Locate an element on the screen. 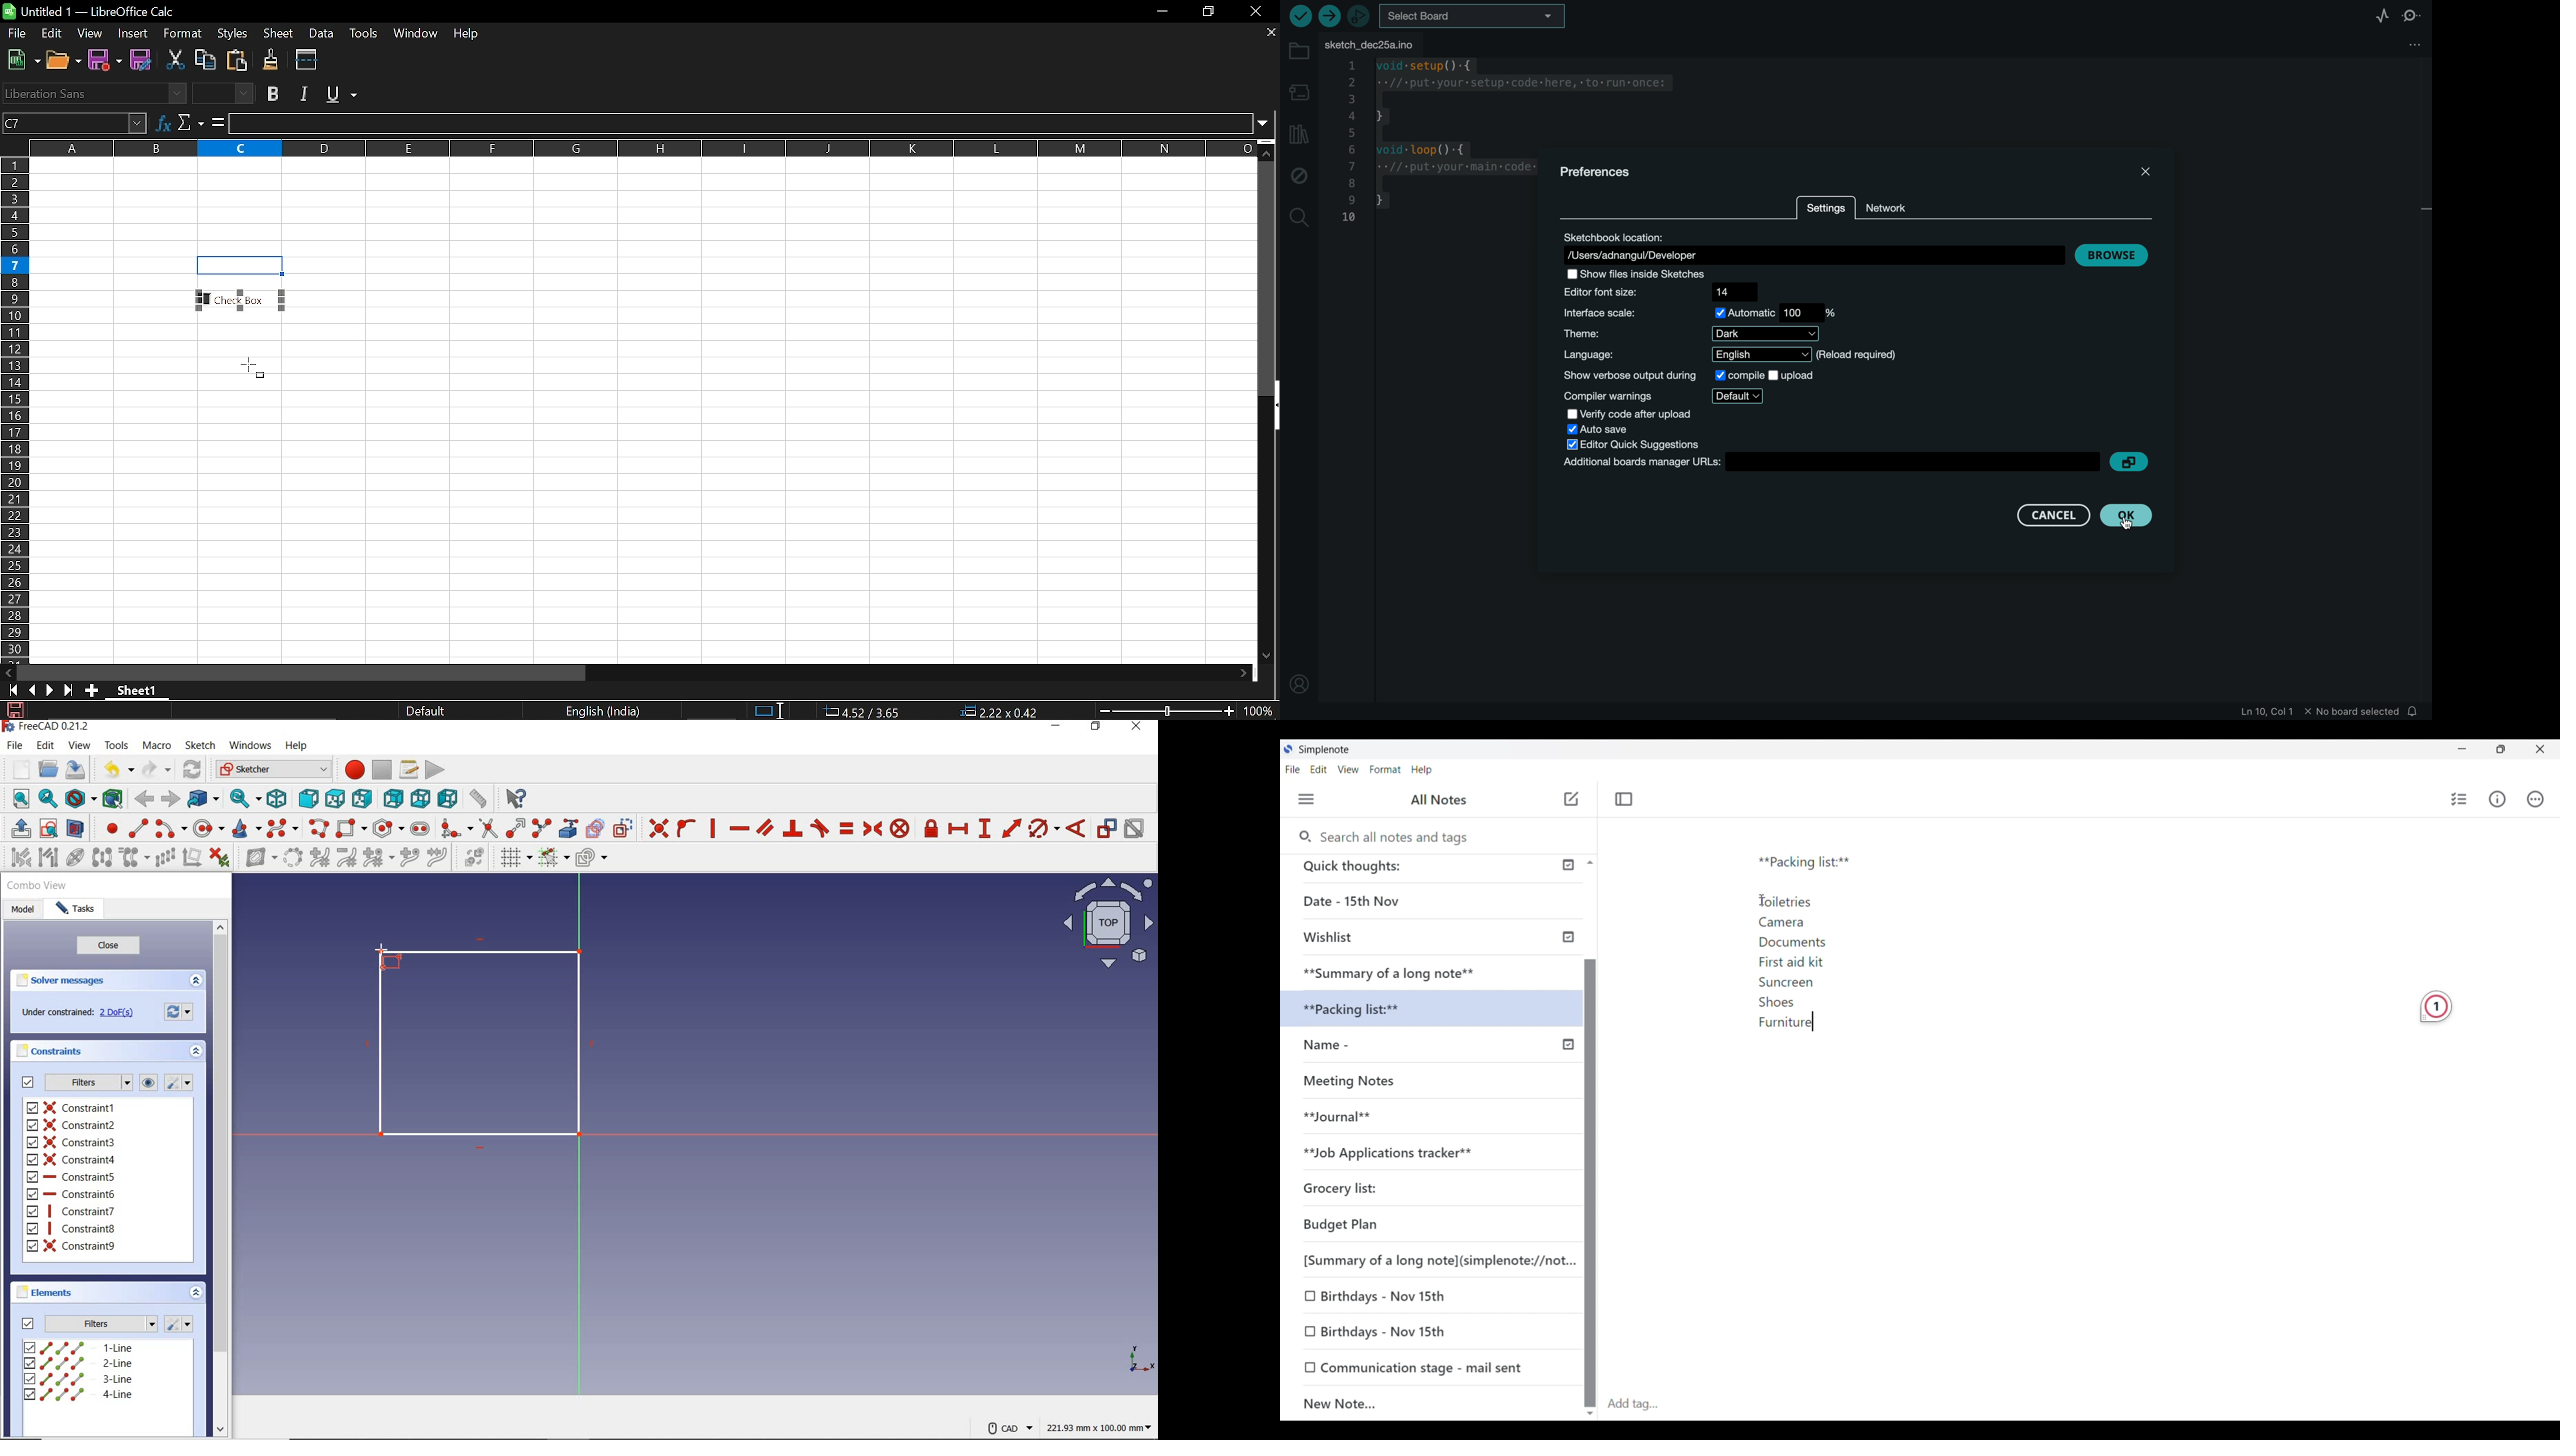  Next sheet is located at coordinates (50, 690).